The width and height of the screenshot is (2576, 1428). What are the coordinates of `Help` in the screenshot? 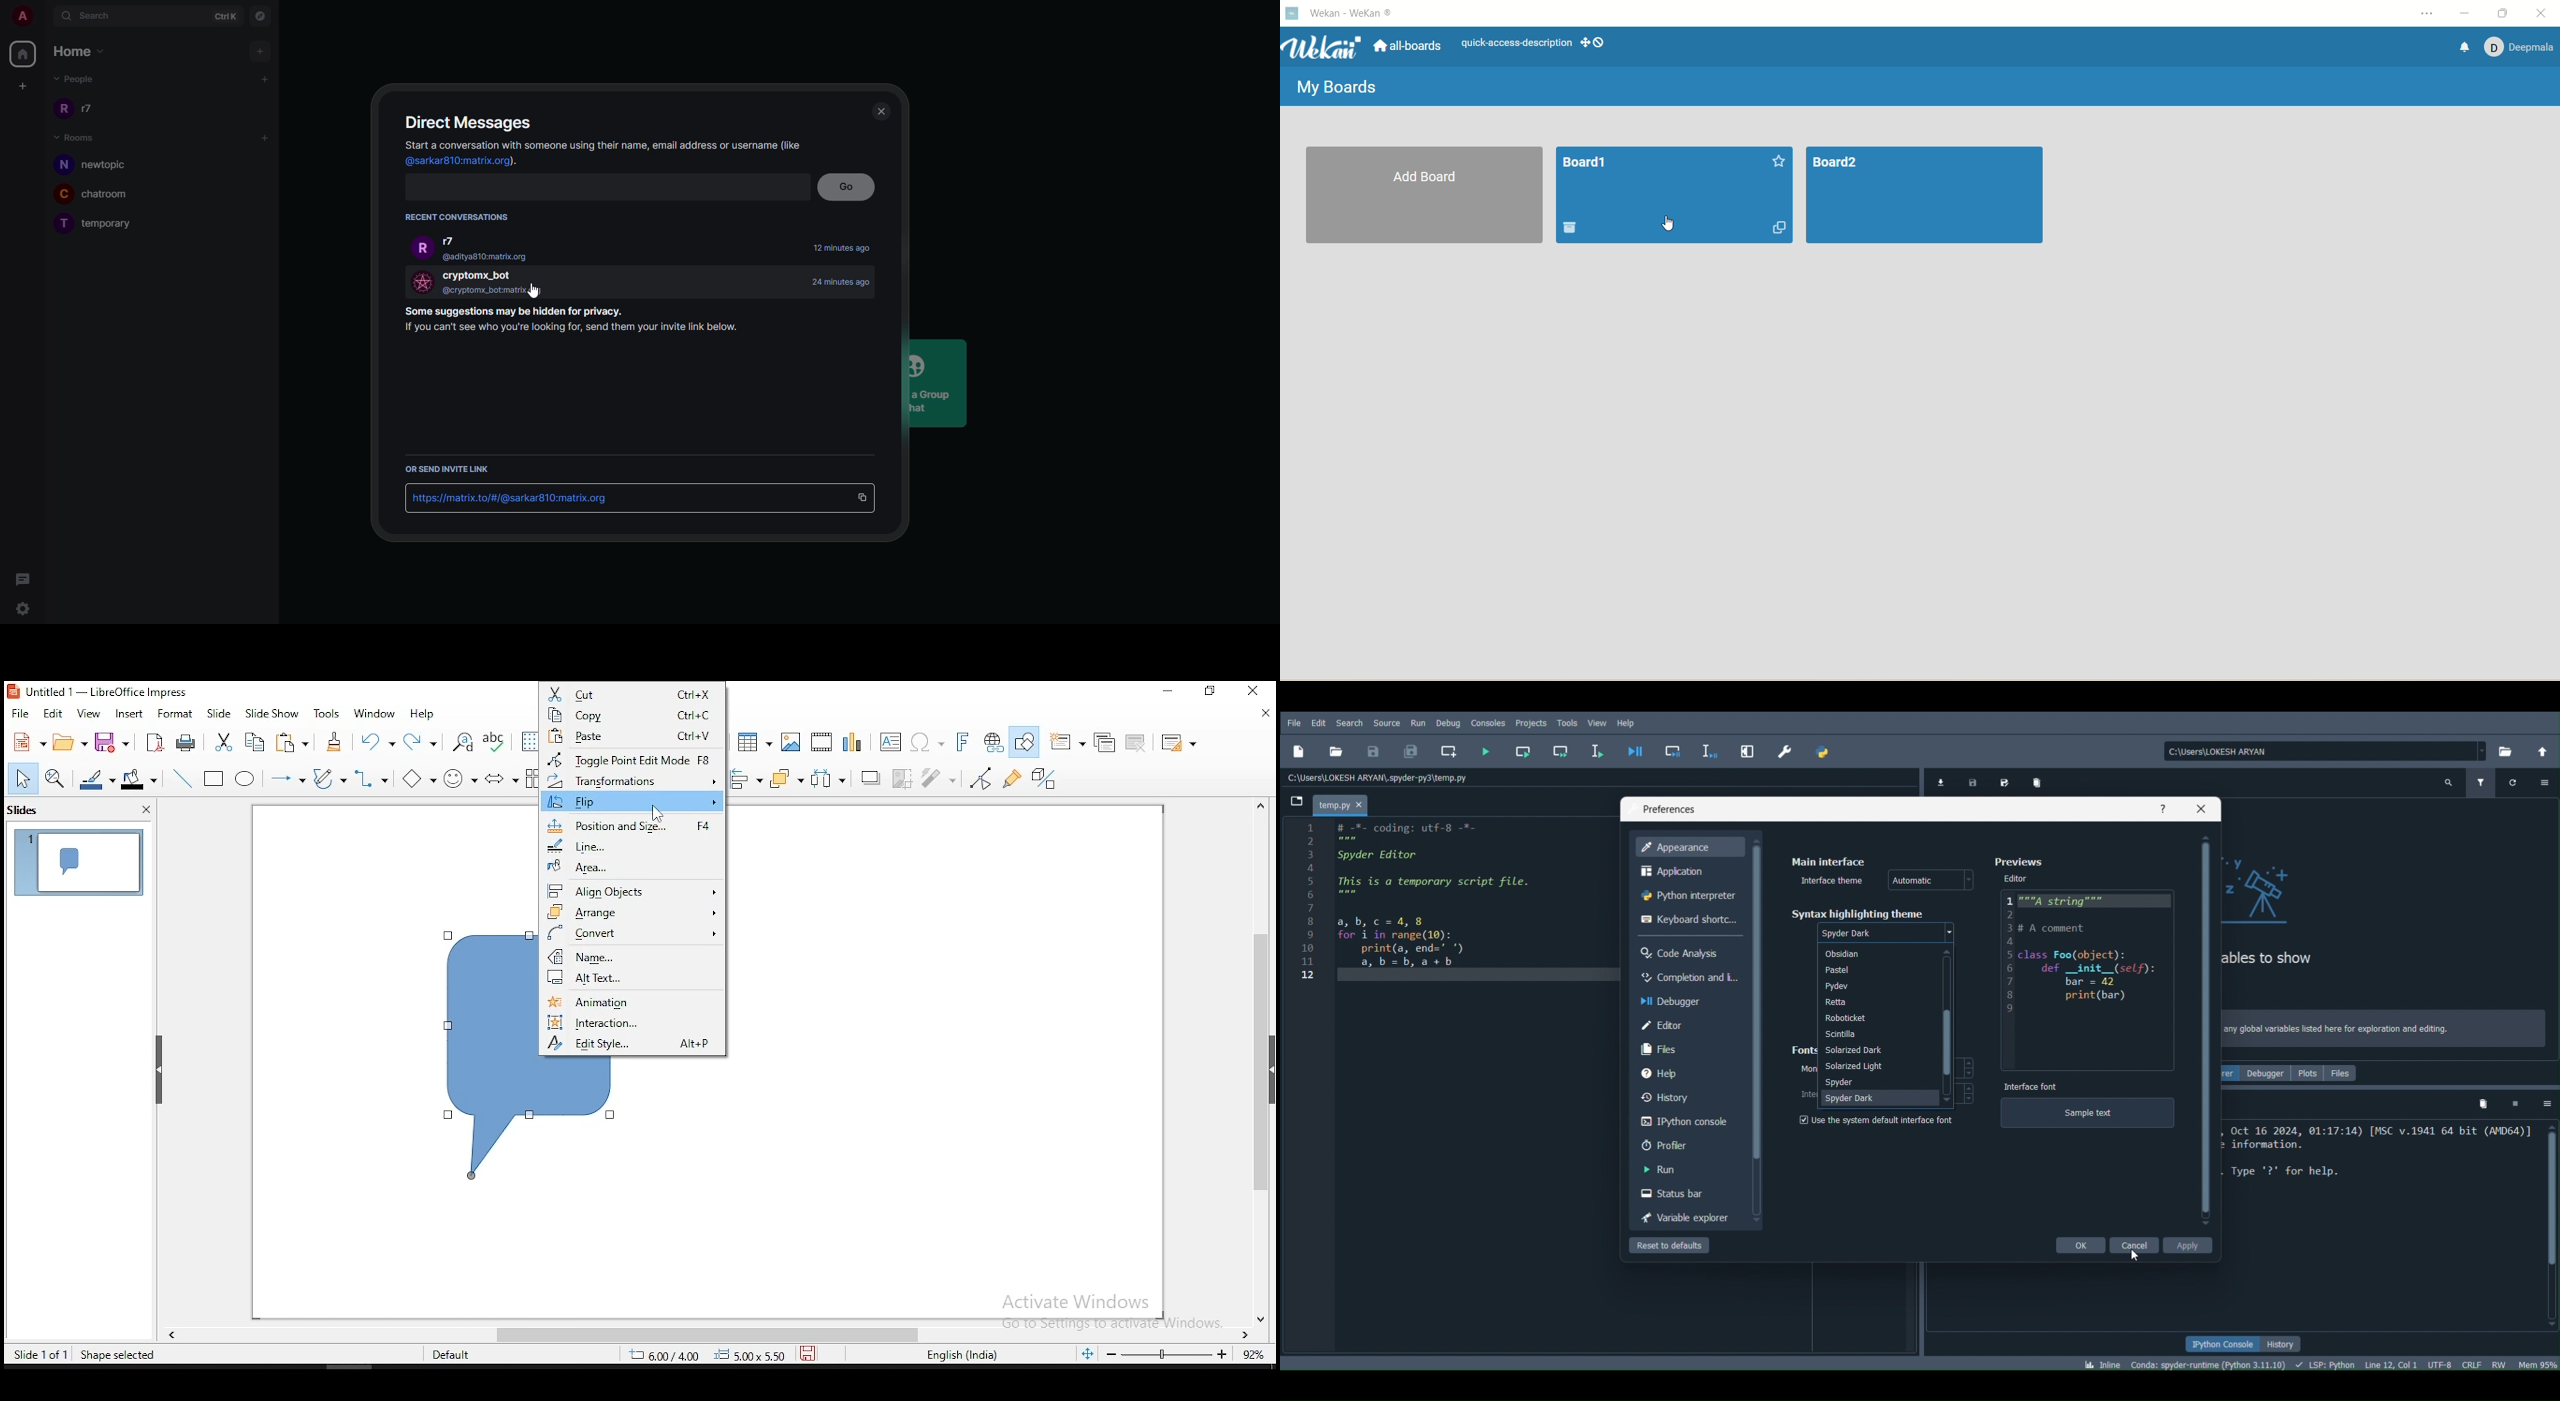 It's located at (2163, 807).